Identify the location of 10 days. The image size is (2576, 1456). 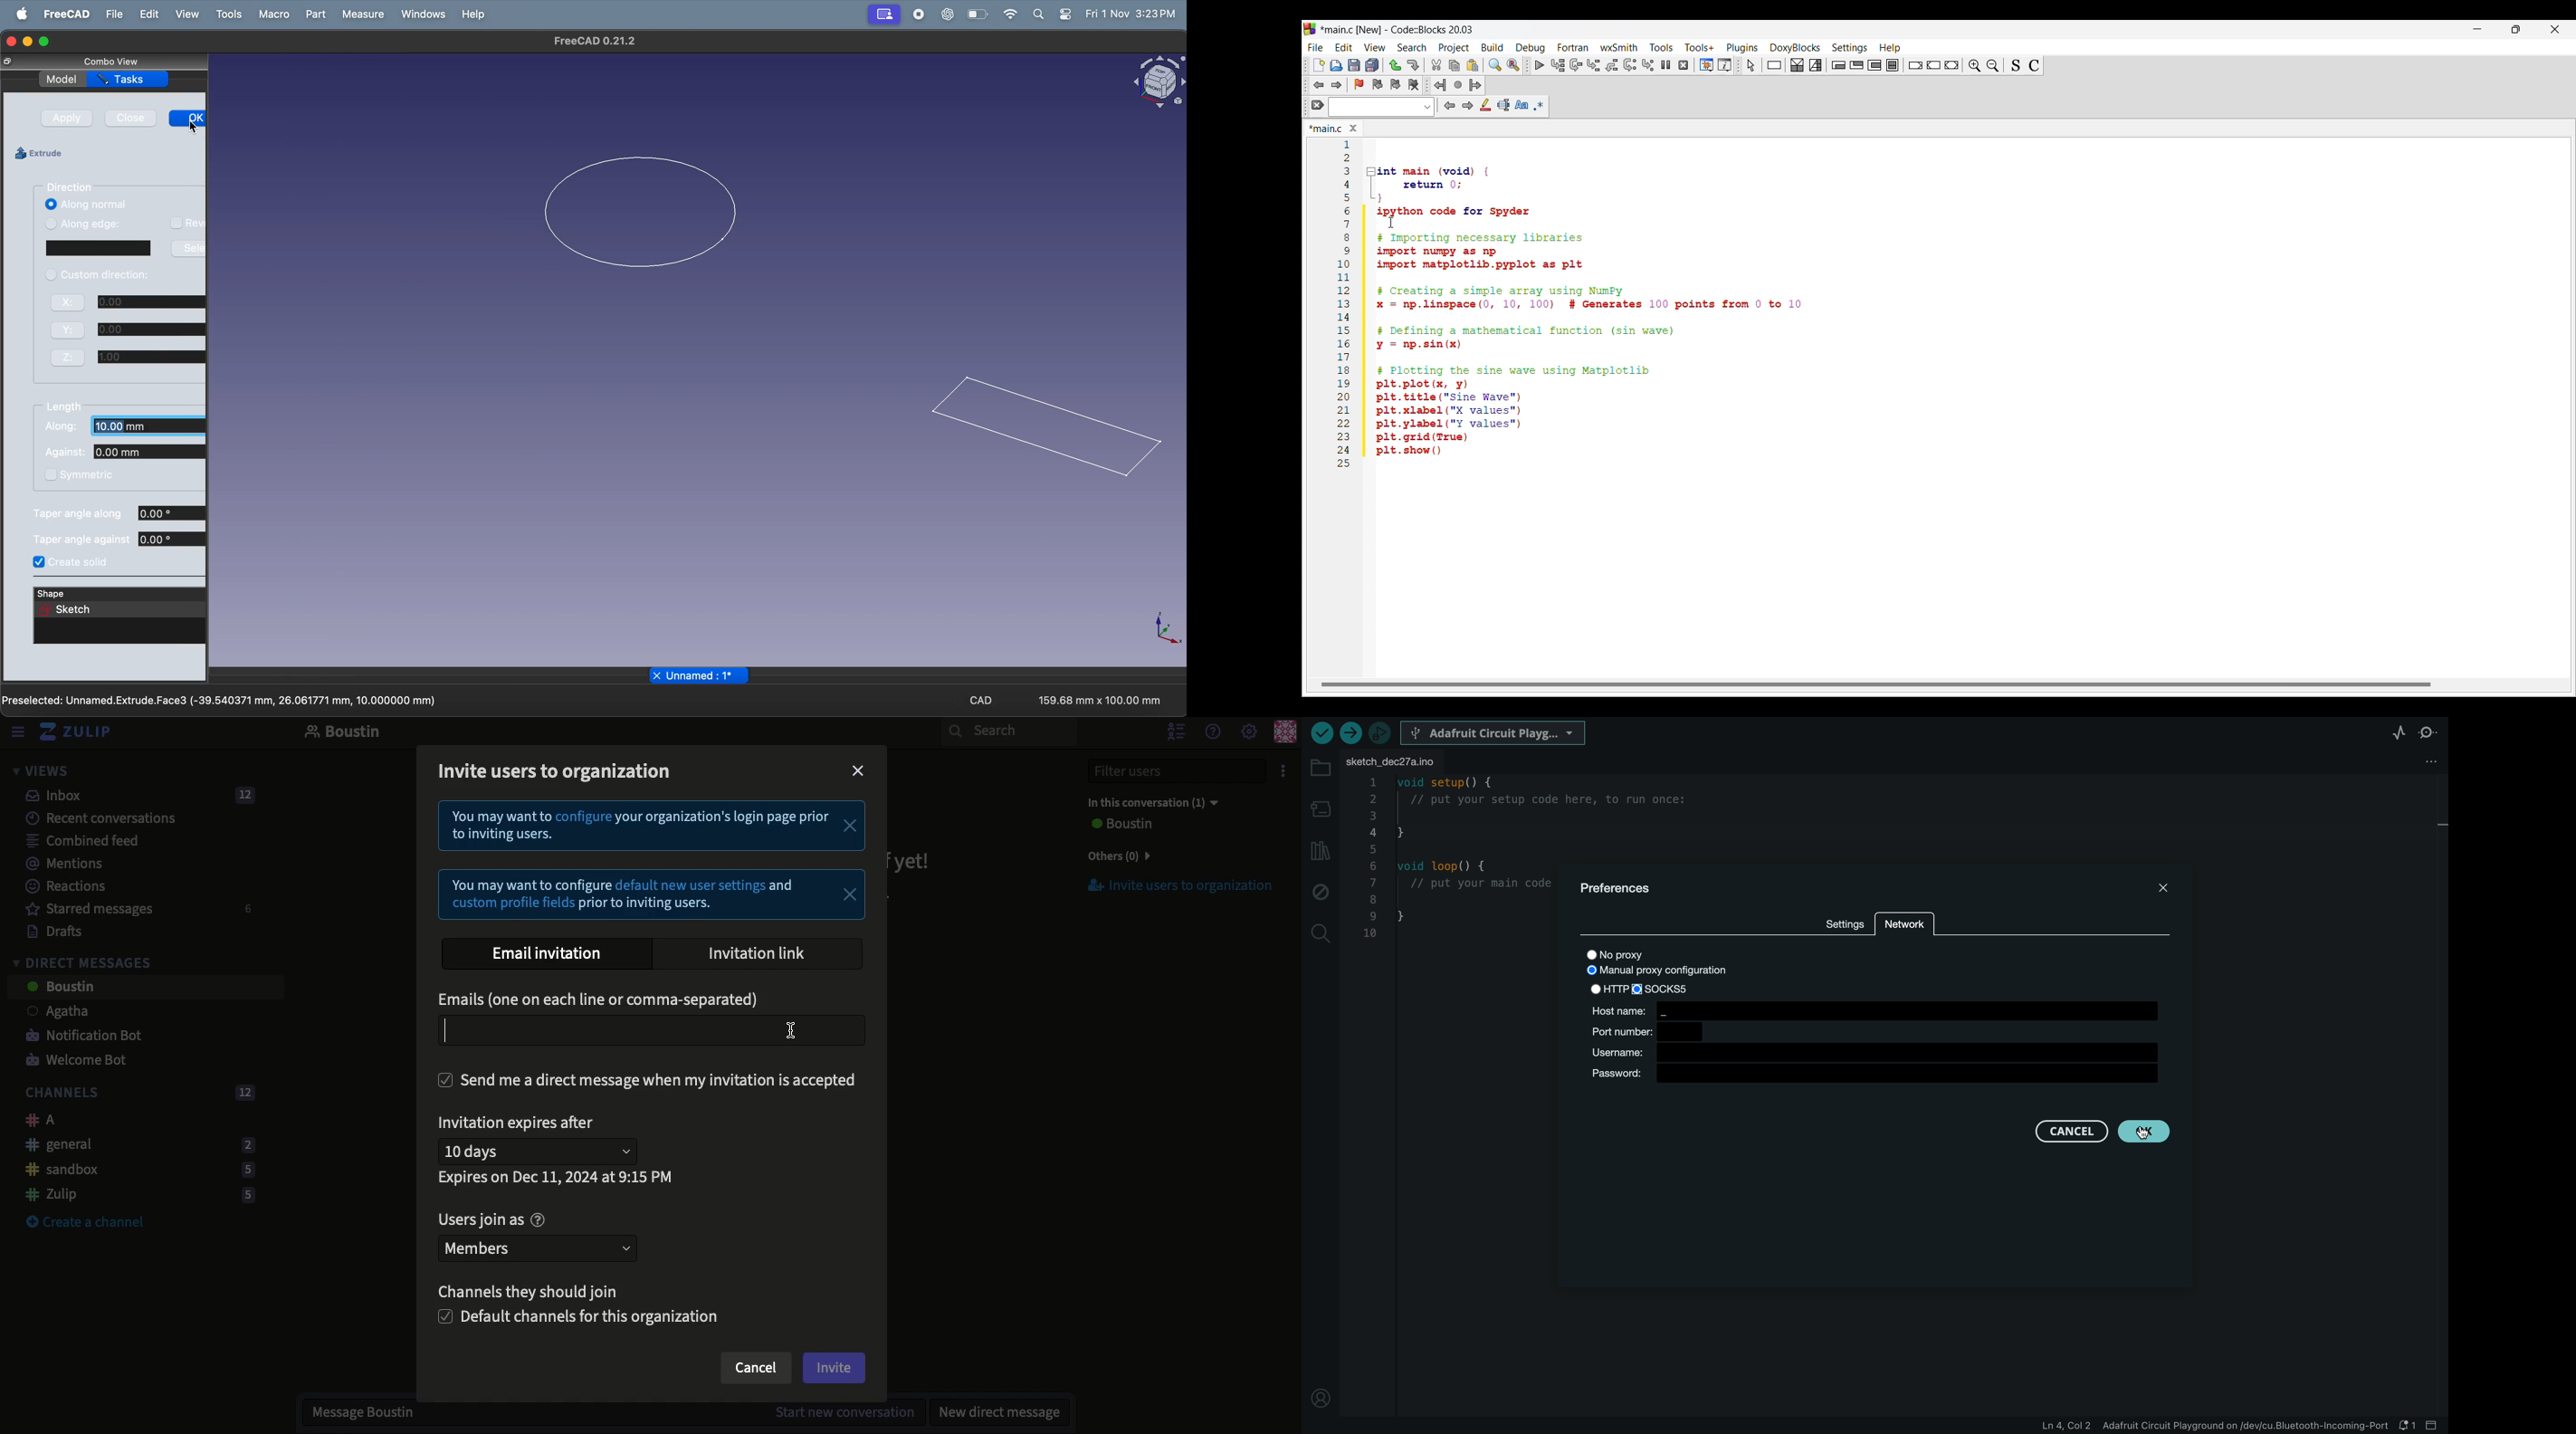
(541, 1152).